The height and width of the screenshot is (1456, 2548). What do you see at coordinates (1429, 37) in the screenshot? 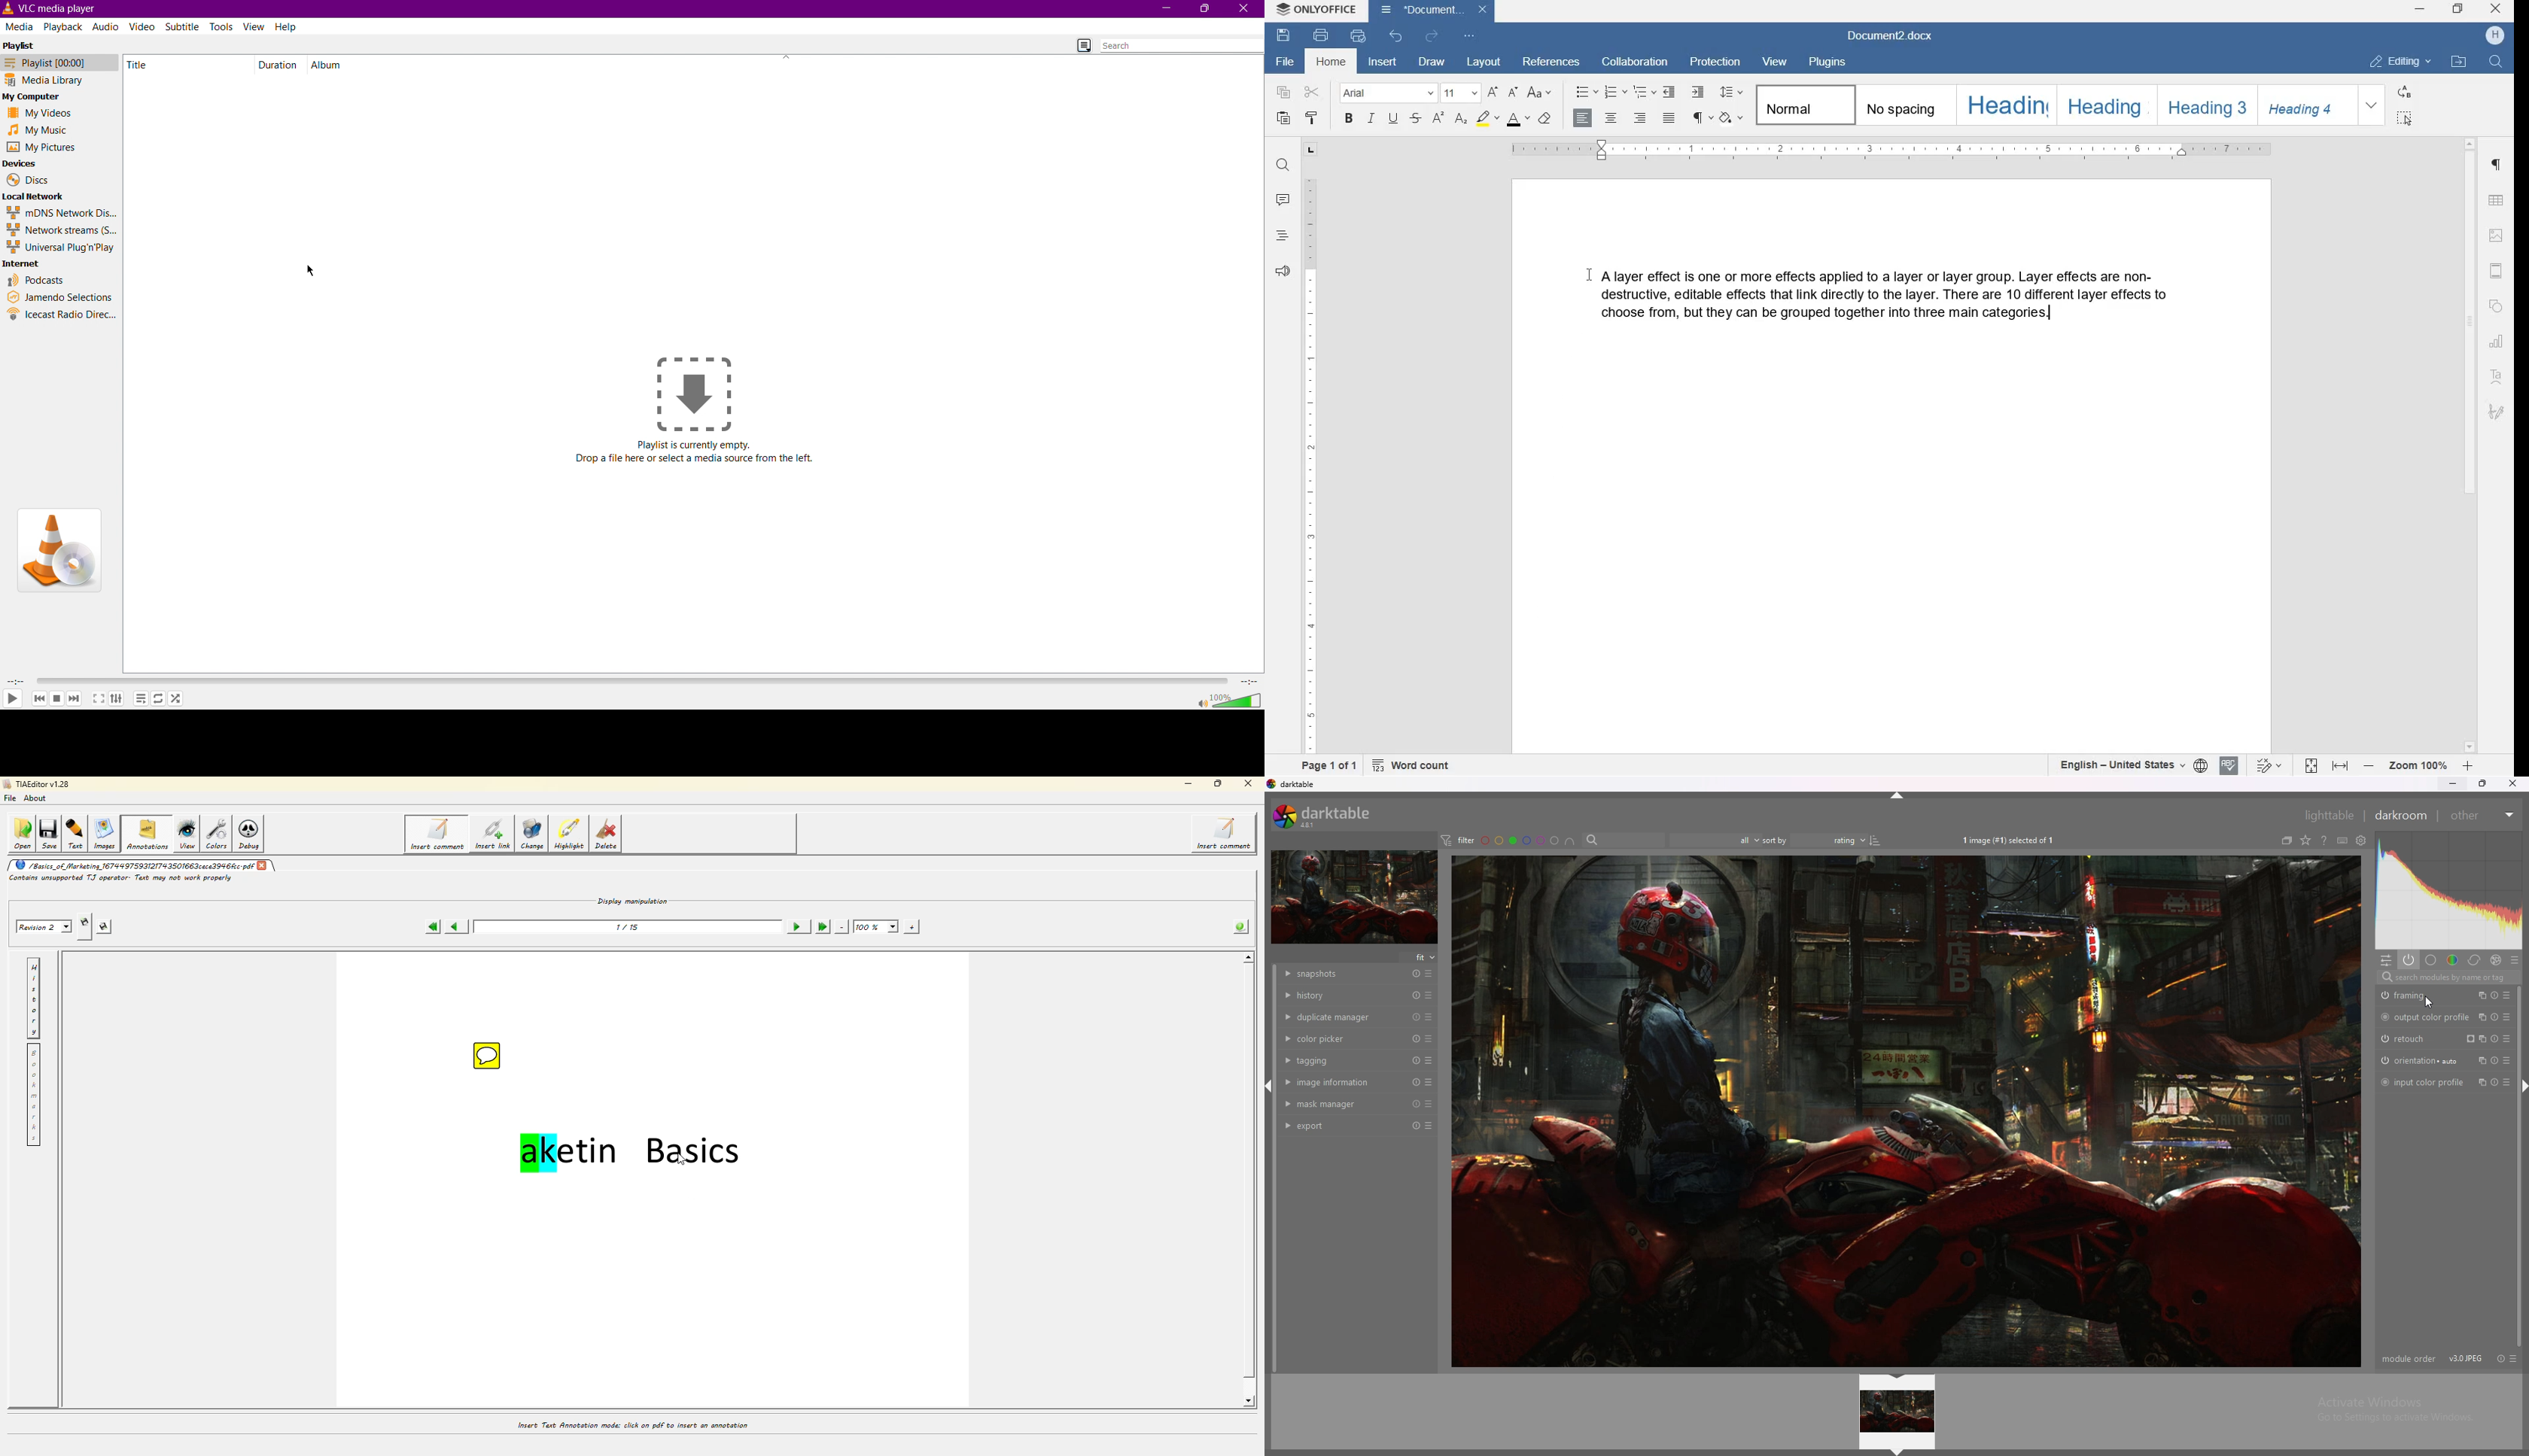
I see `redo` at bounding box center [1429, 37].